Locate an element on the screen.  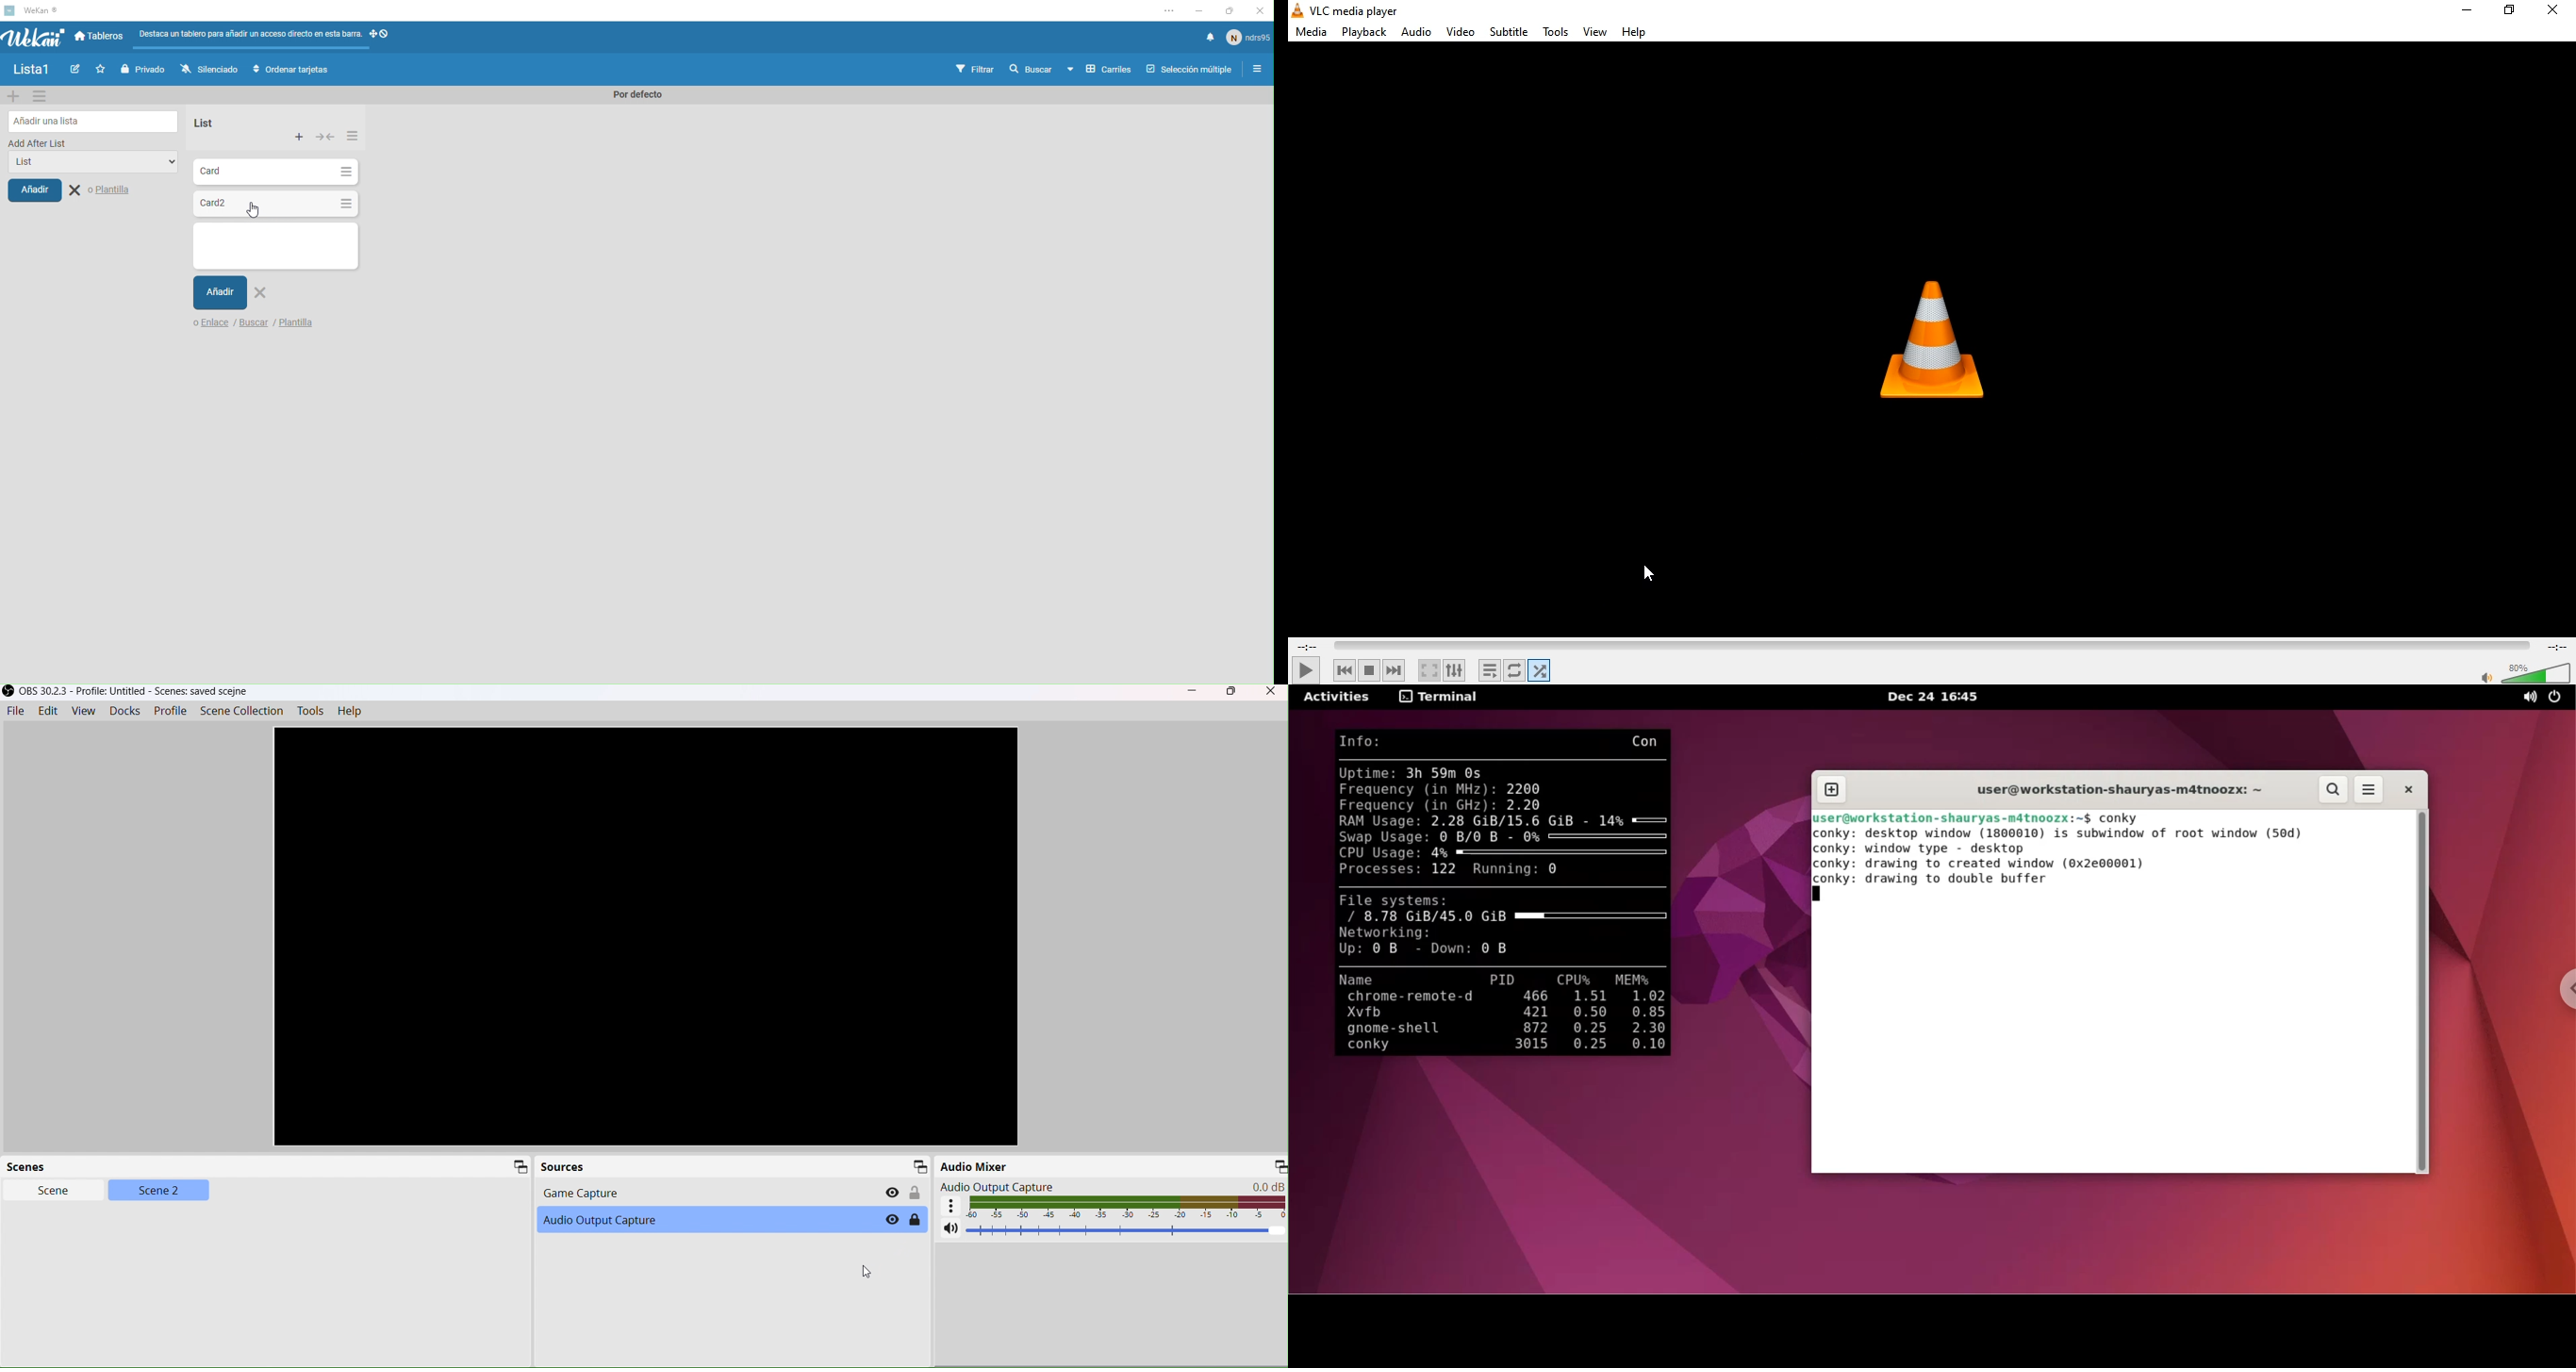
Hide is located at coordinates (885, 1220).